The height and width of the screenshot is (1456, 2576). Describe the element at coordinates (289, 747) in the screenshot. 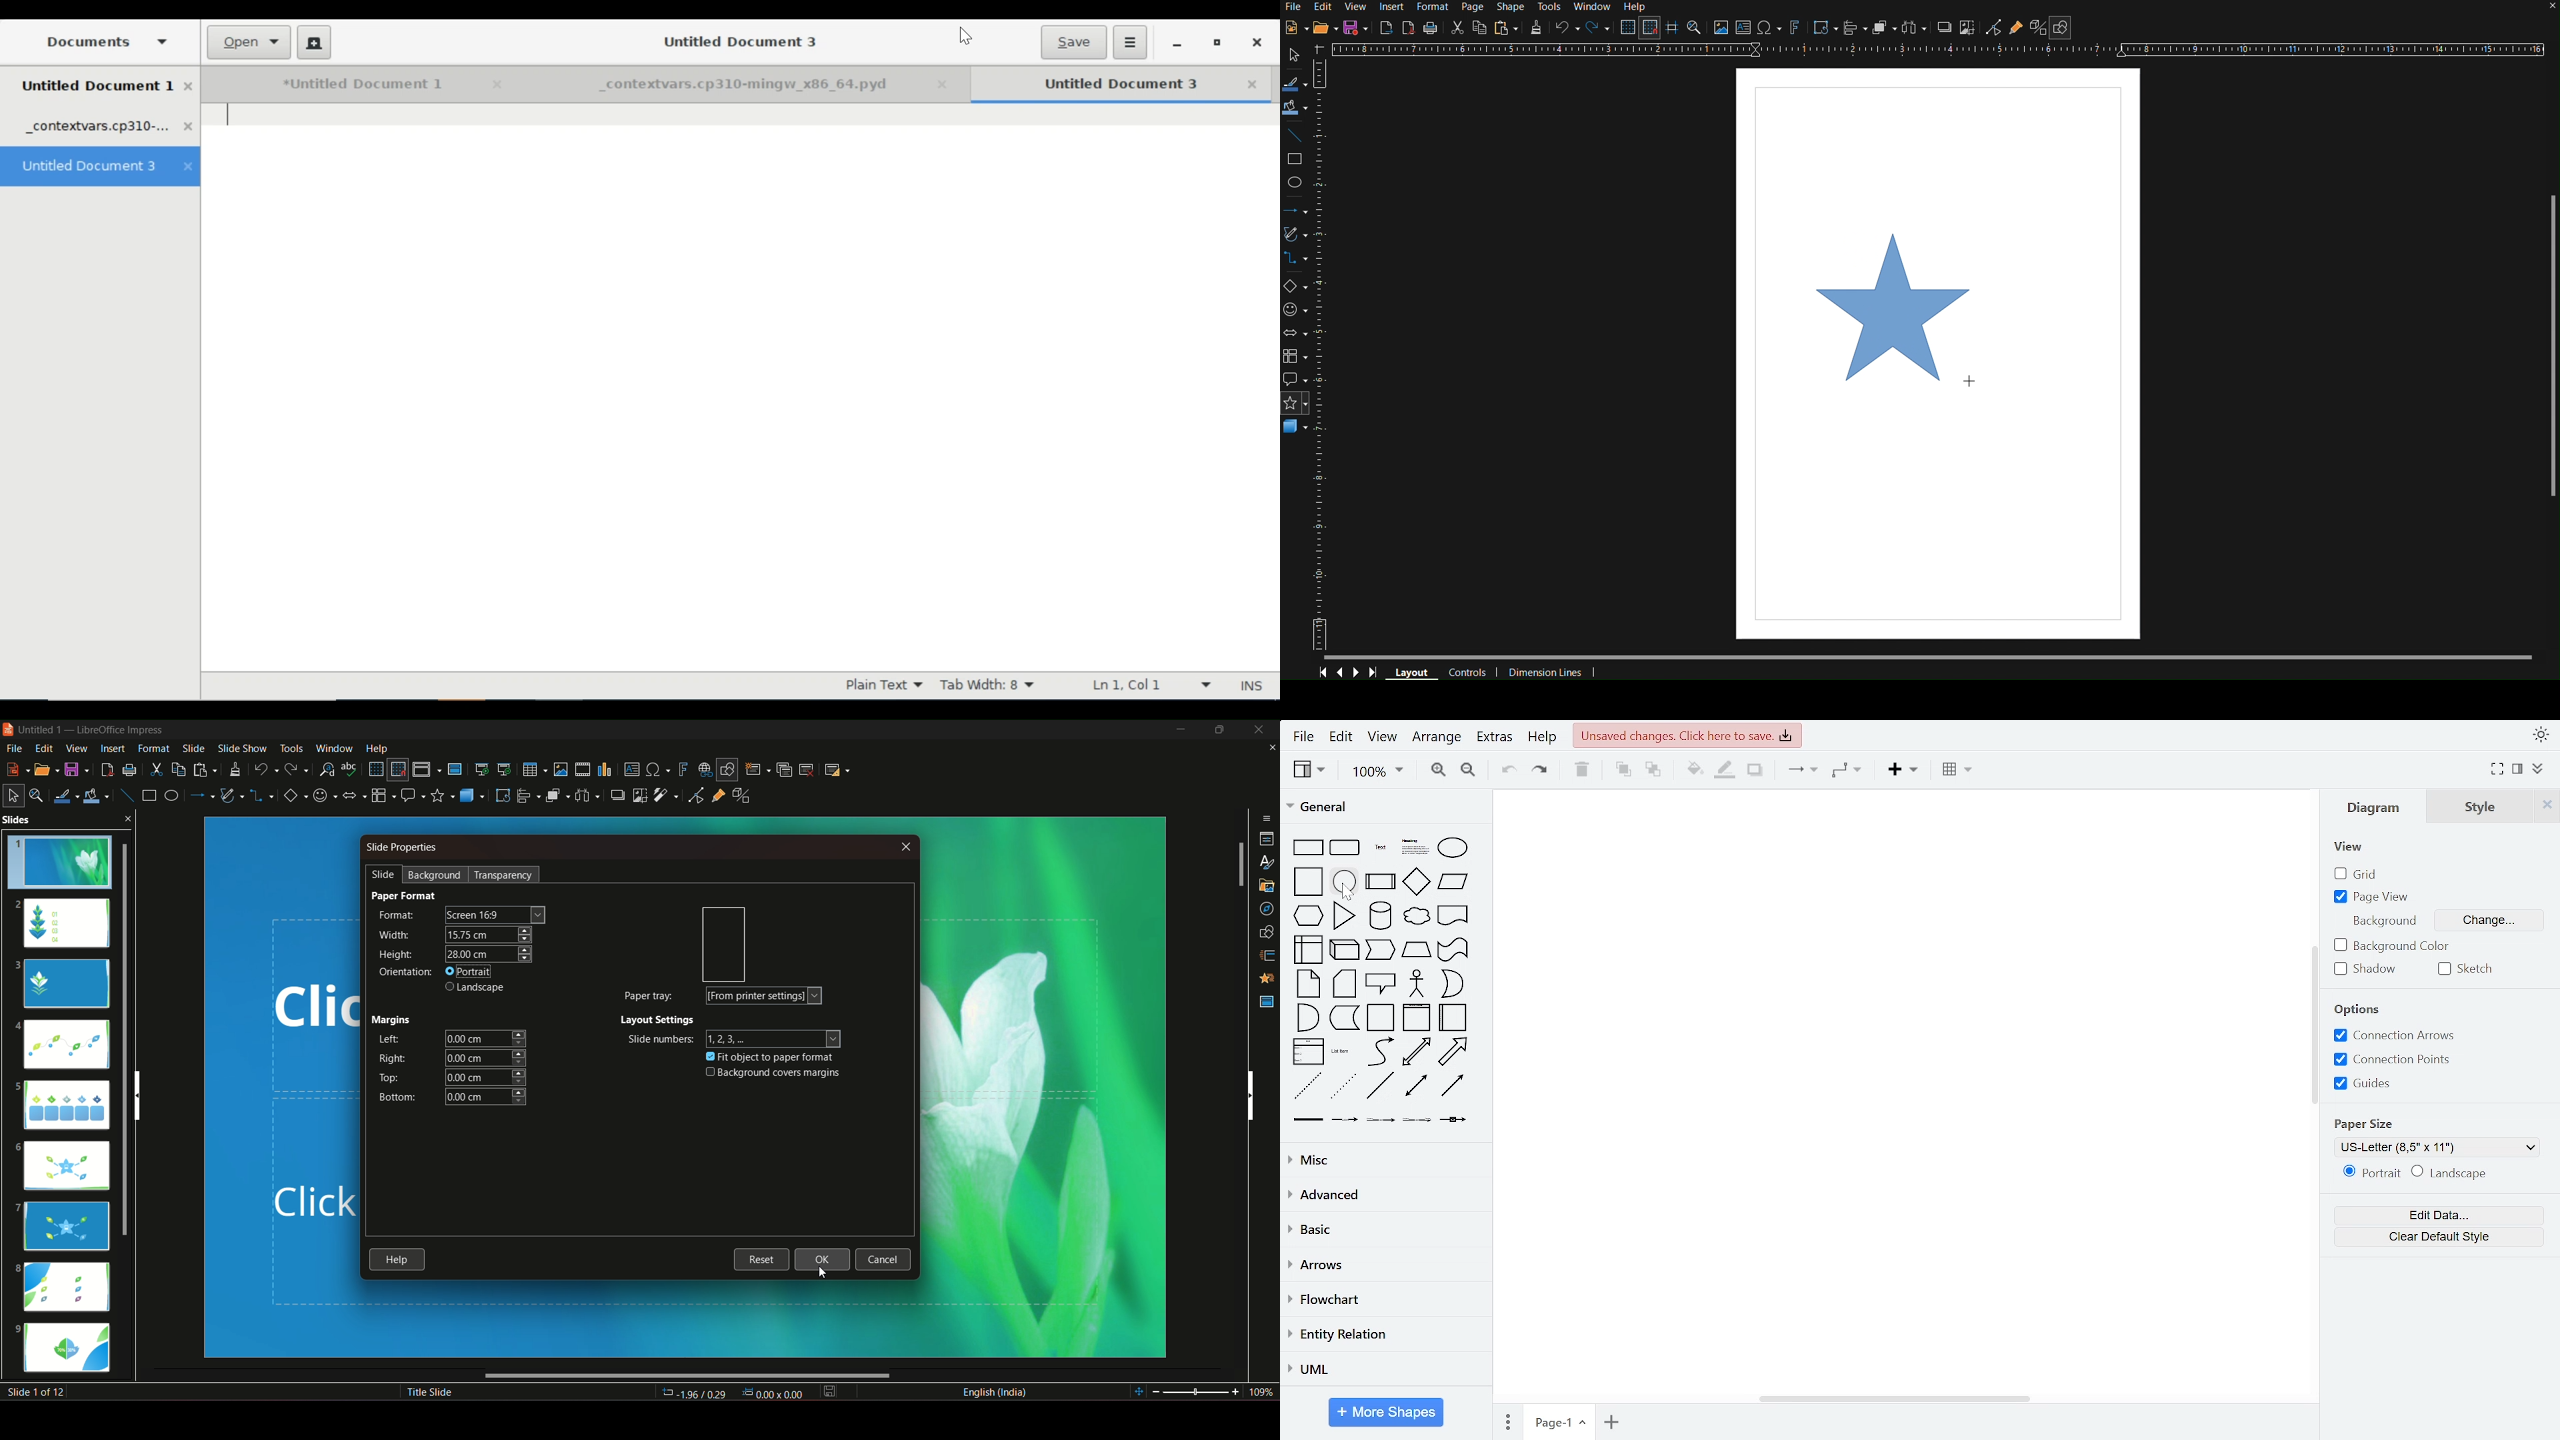

I see `tools` at that location.